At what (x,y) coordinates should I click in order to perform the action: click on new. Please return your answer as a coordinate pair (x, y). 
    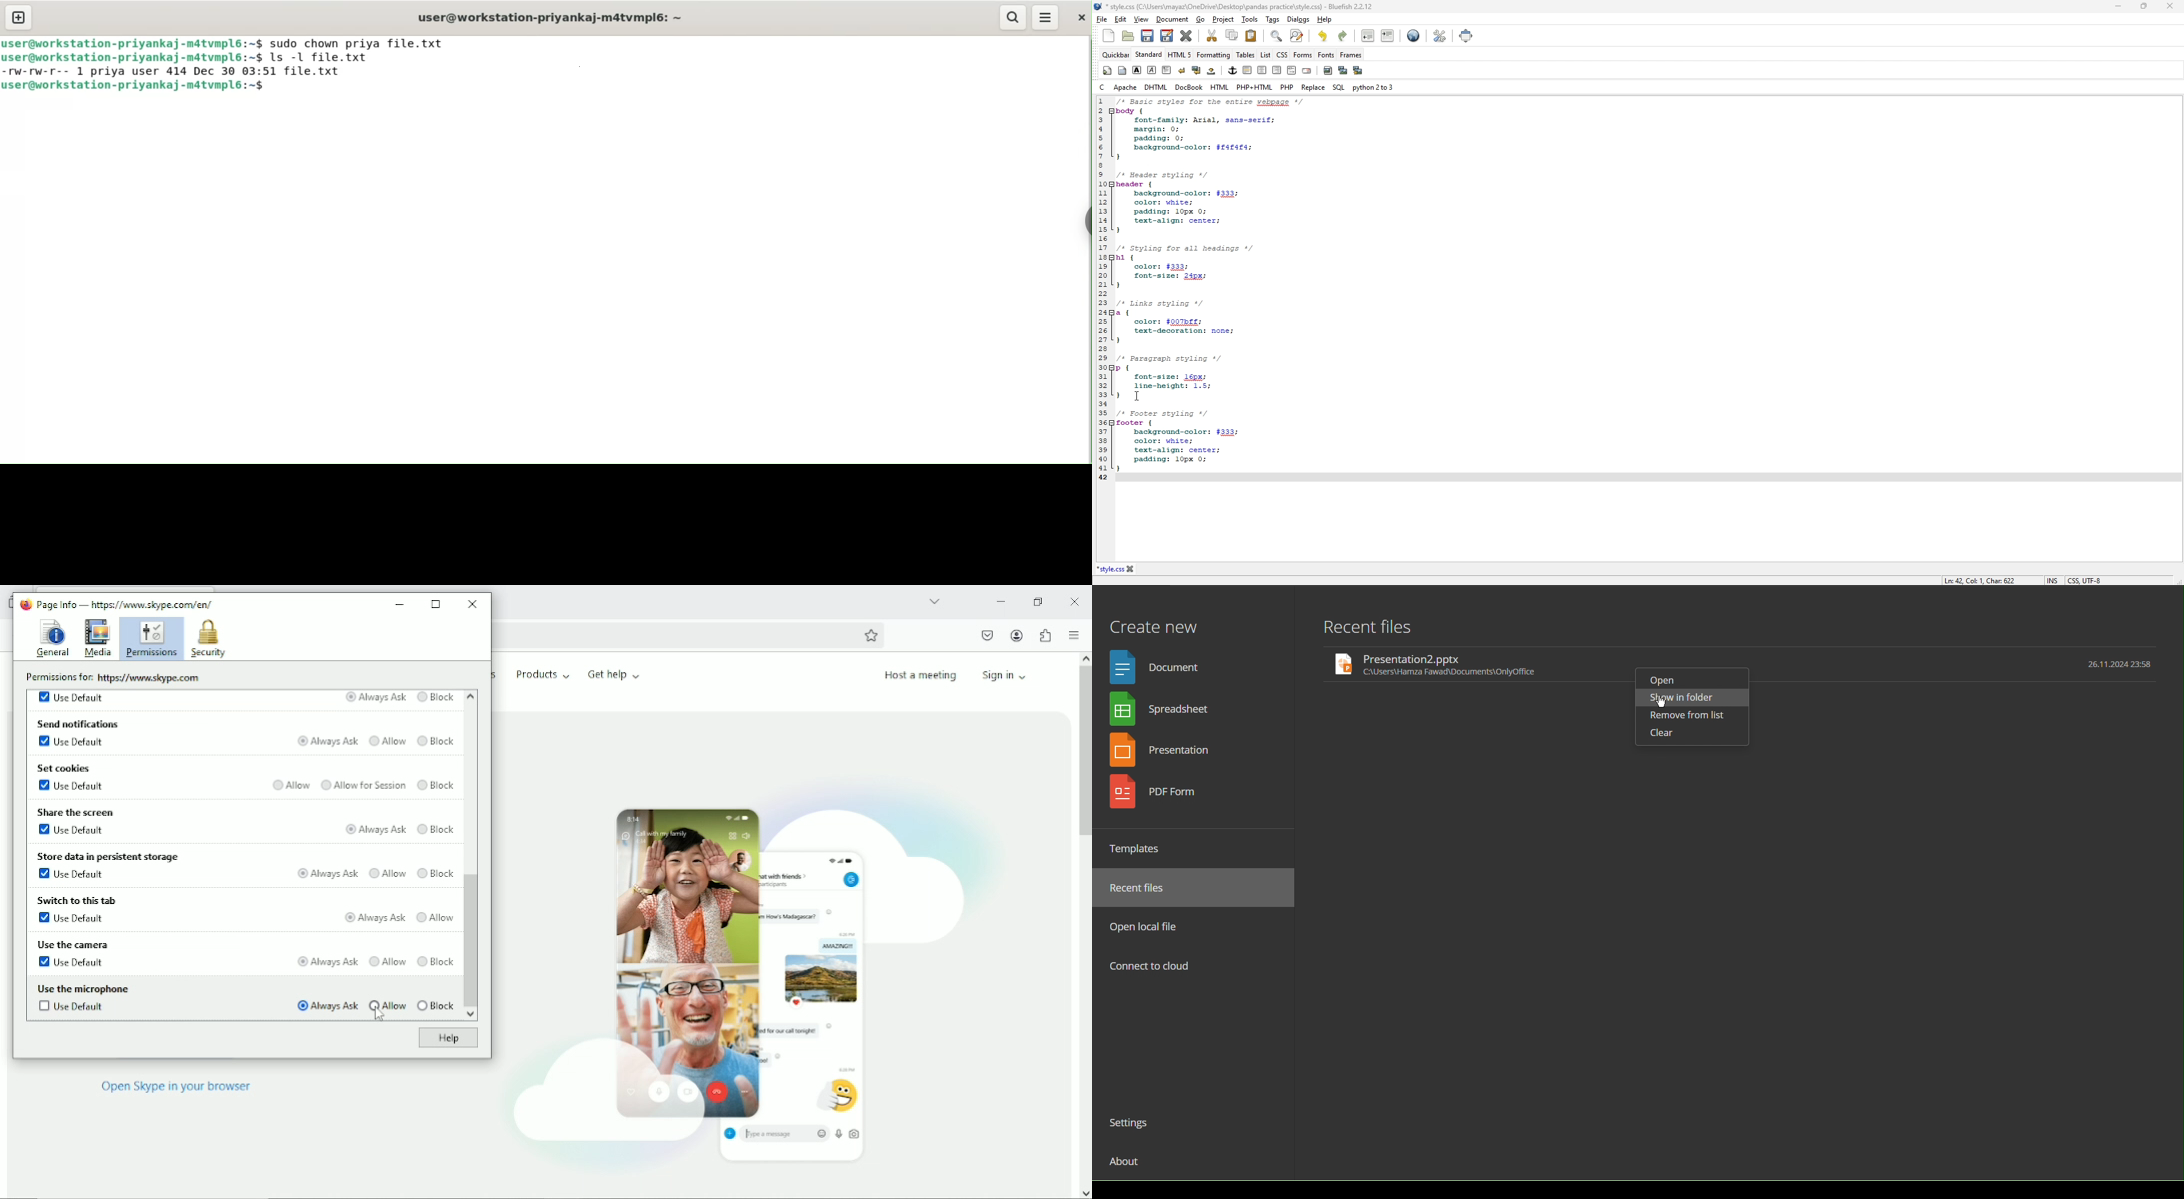
    Looking at the image, I should click on (1108, 35).